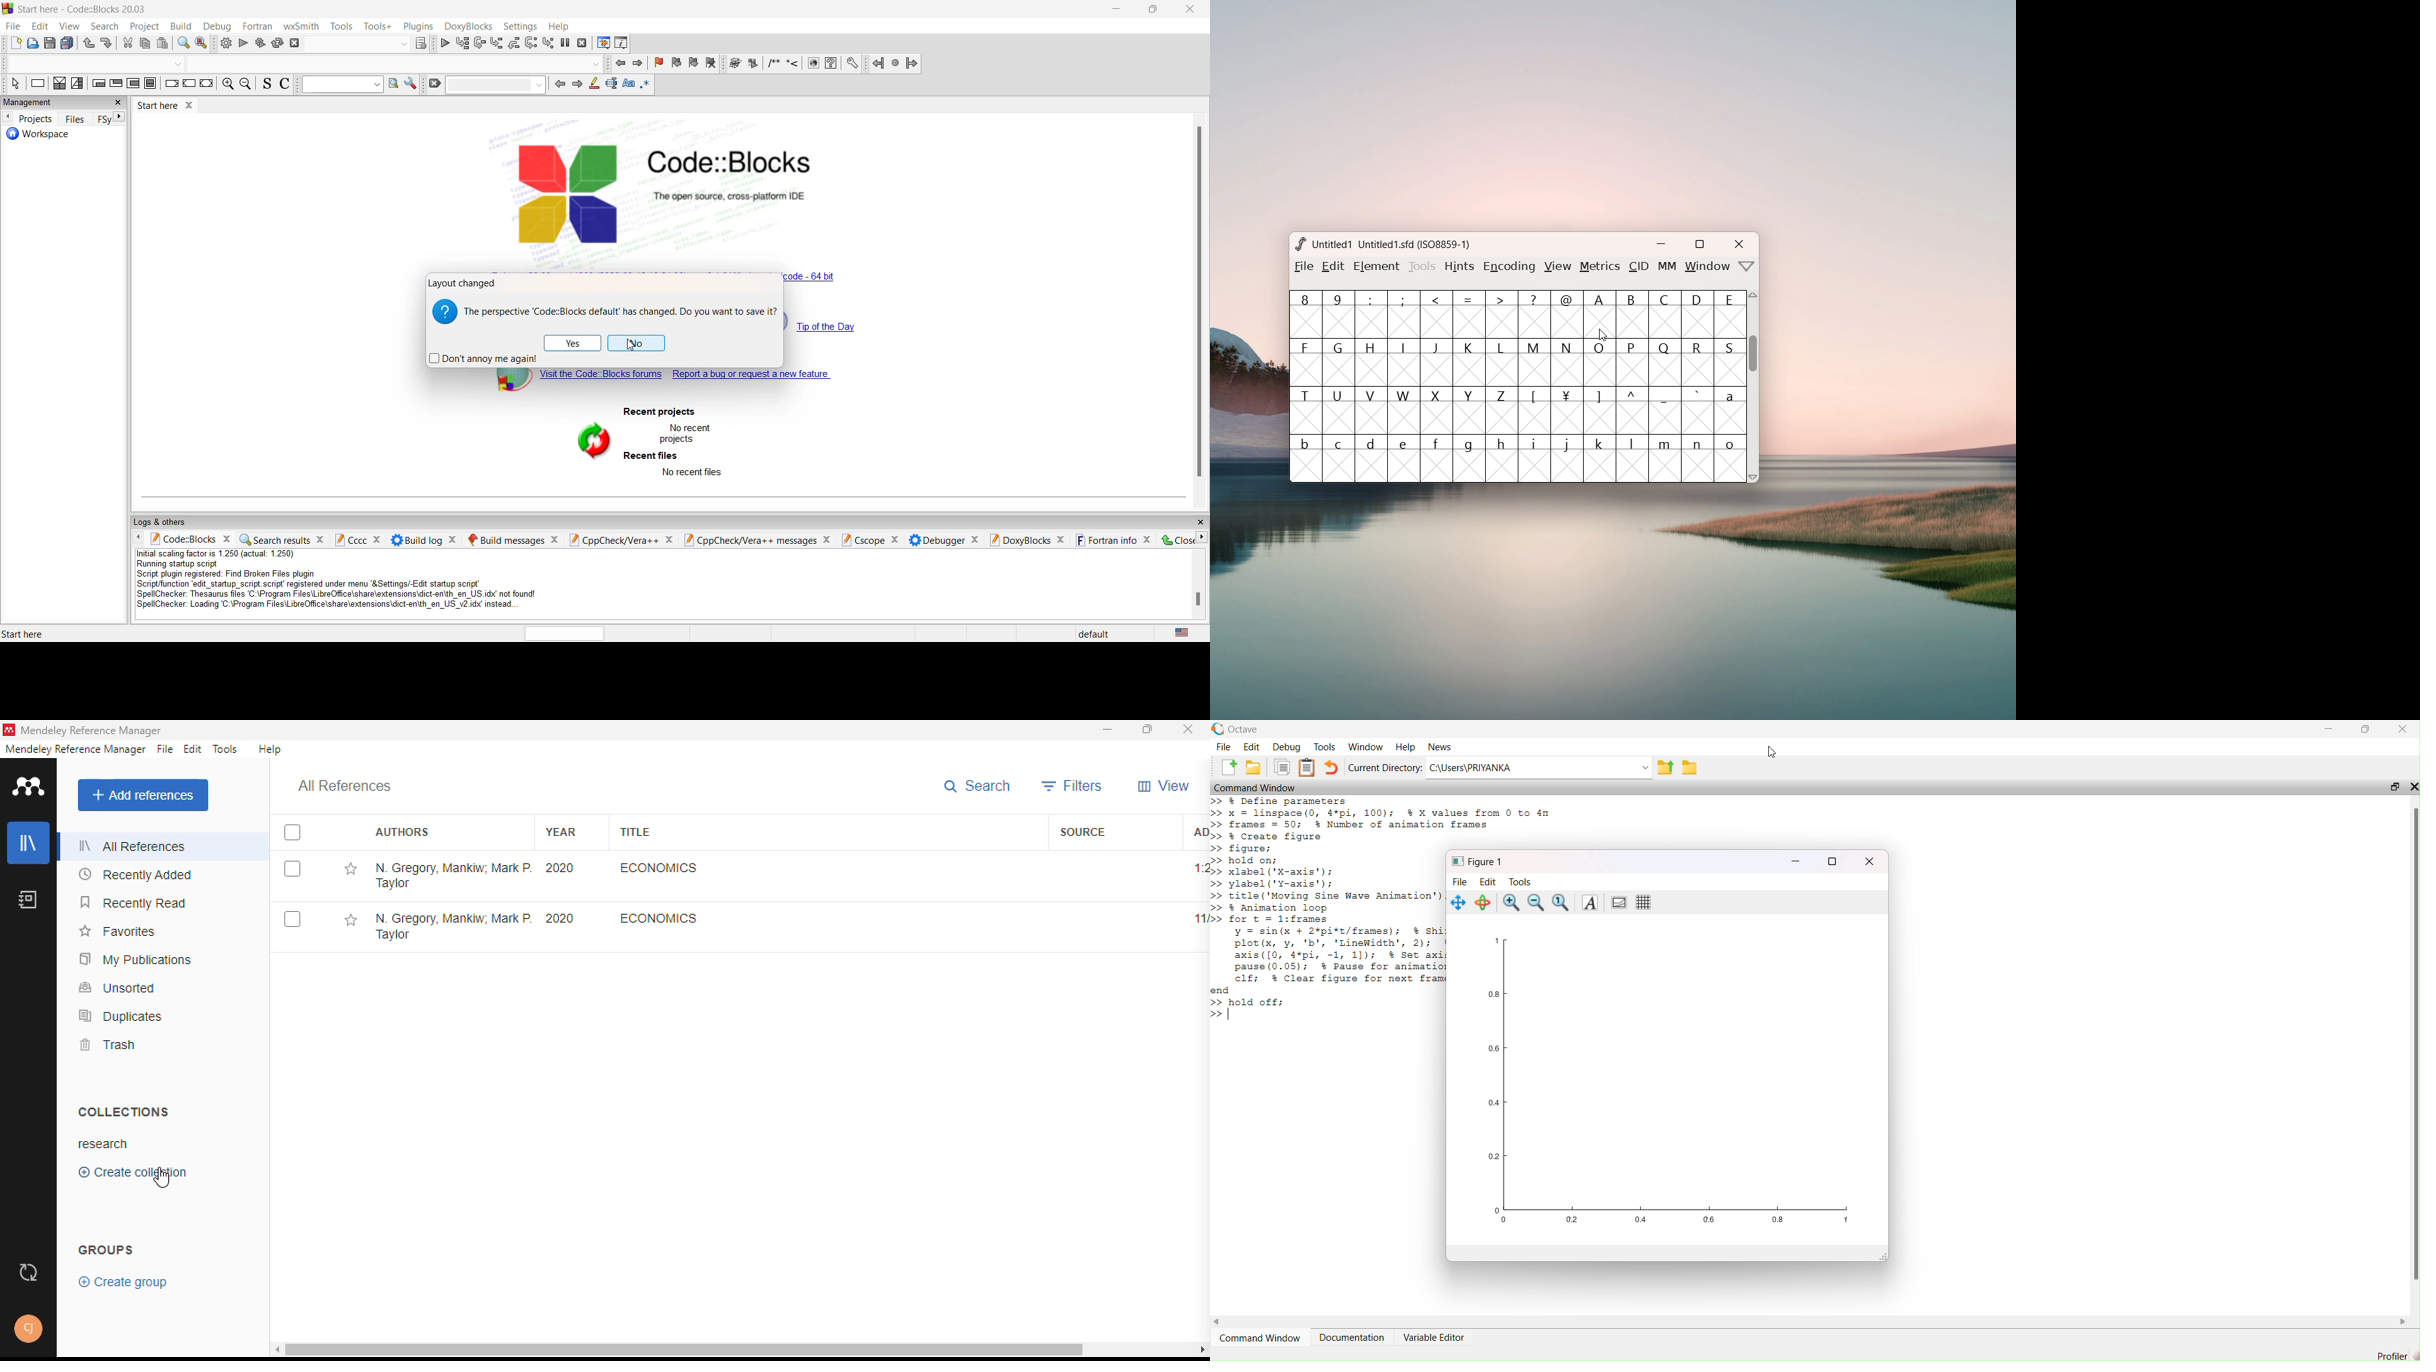  Describe the element at coordinates (353, 583) in the screenshot. I see `script` at that location.